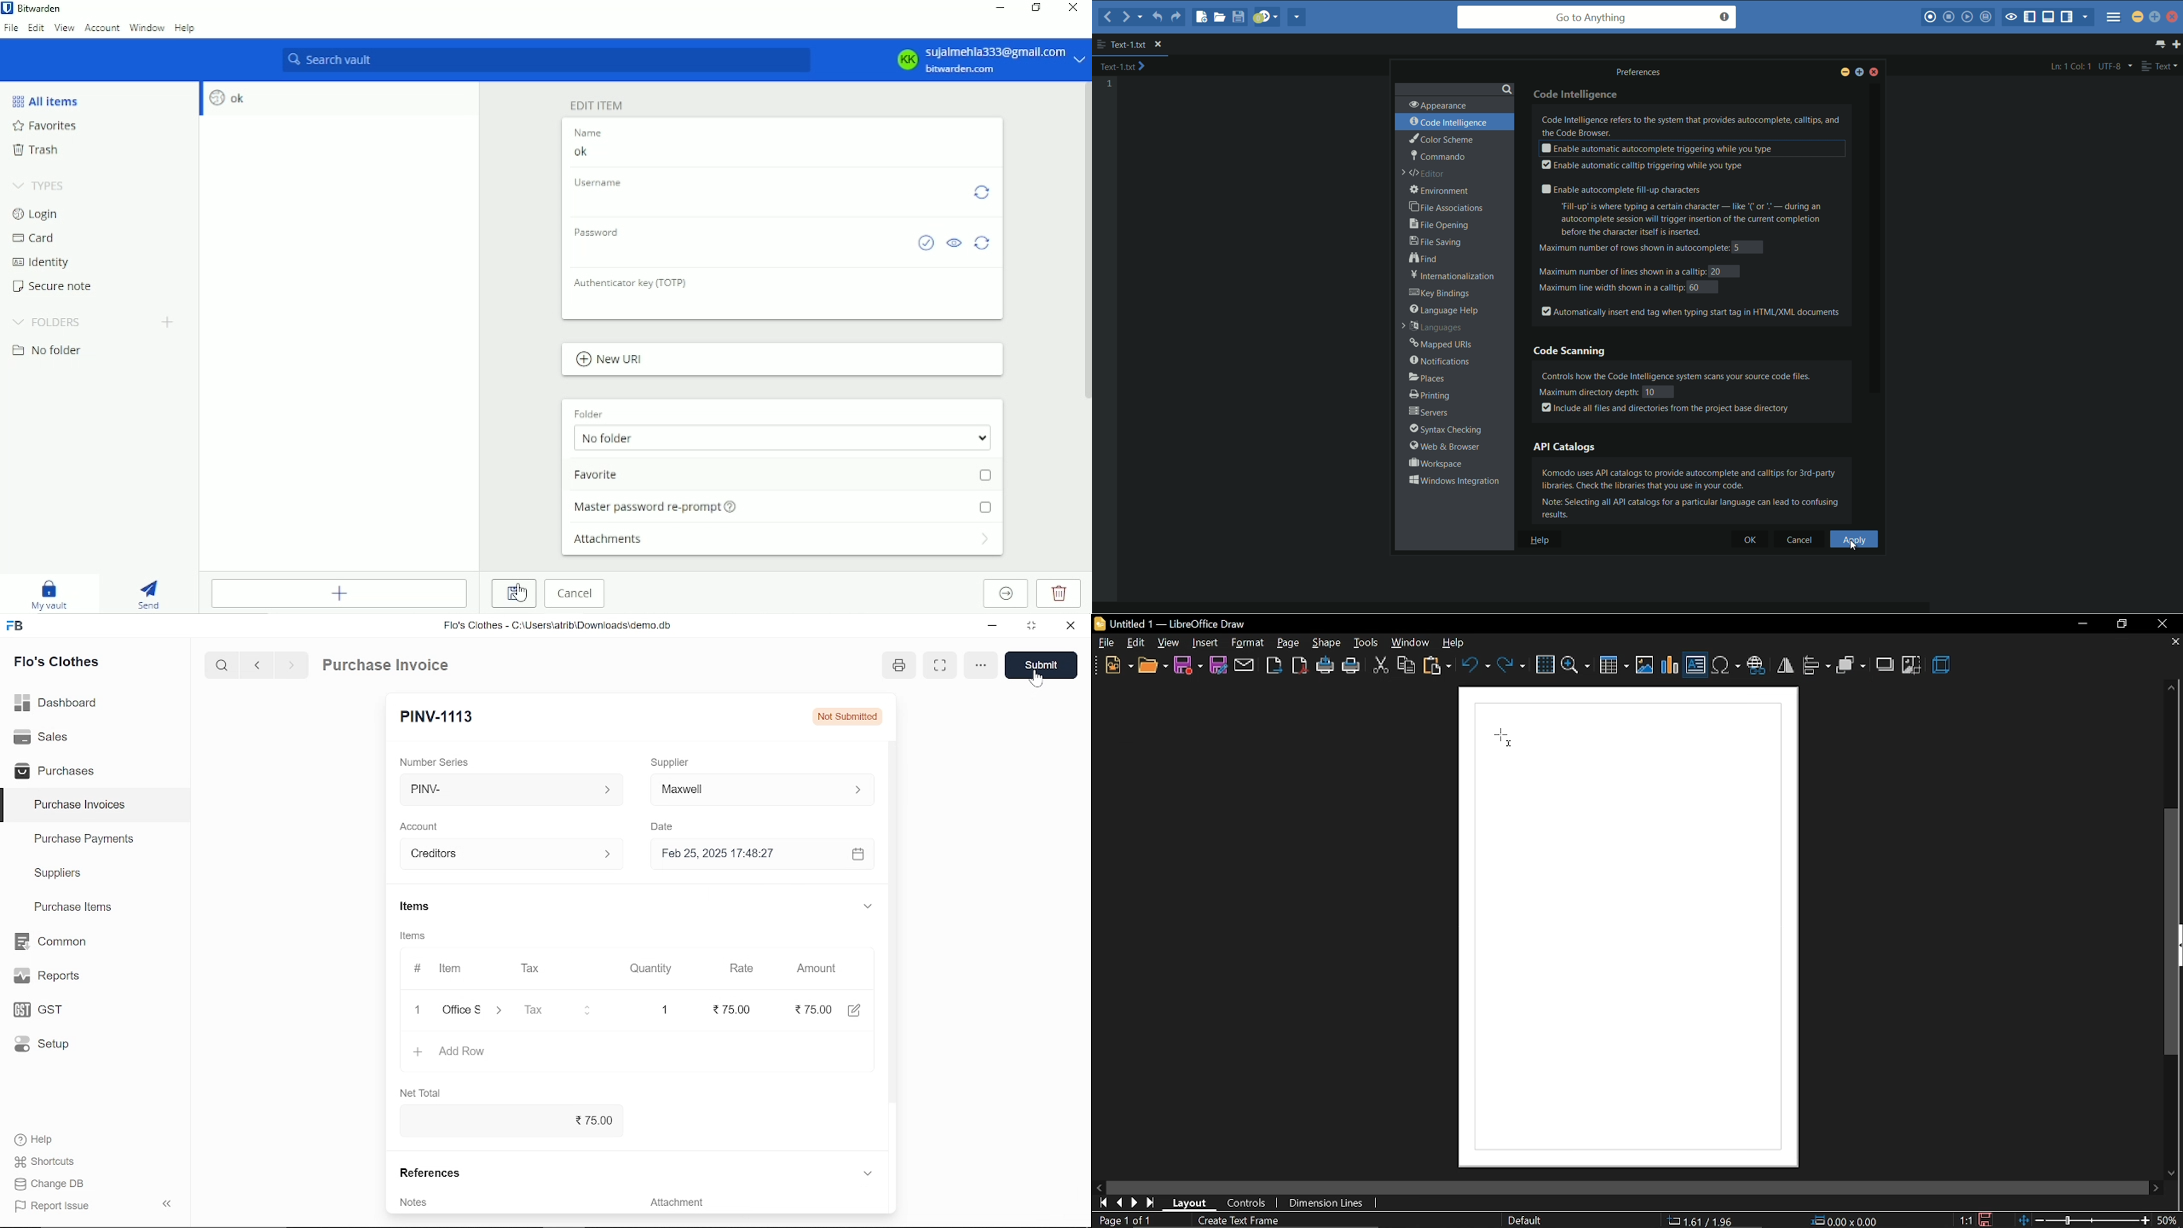 The image size is (2184, 1232). I want to click on frappe books logo, so click(19, 627).